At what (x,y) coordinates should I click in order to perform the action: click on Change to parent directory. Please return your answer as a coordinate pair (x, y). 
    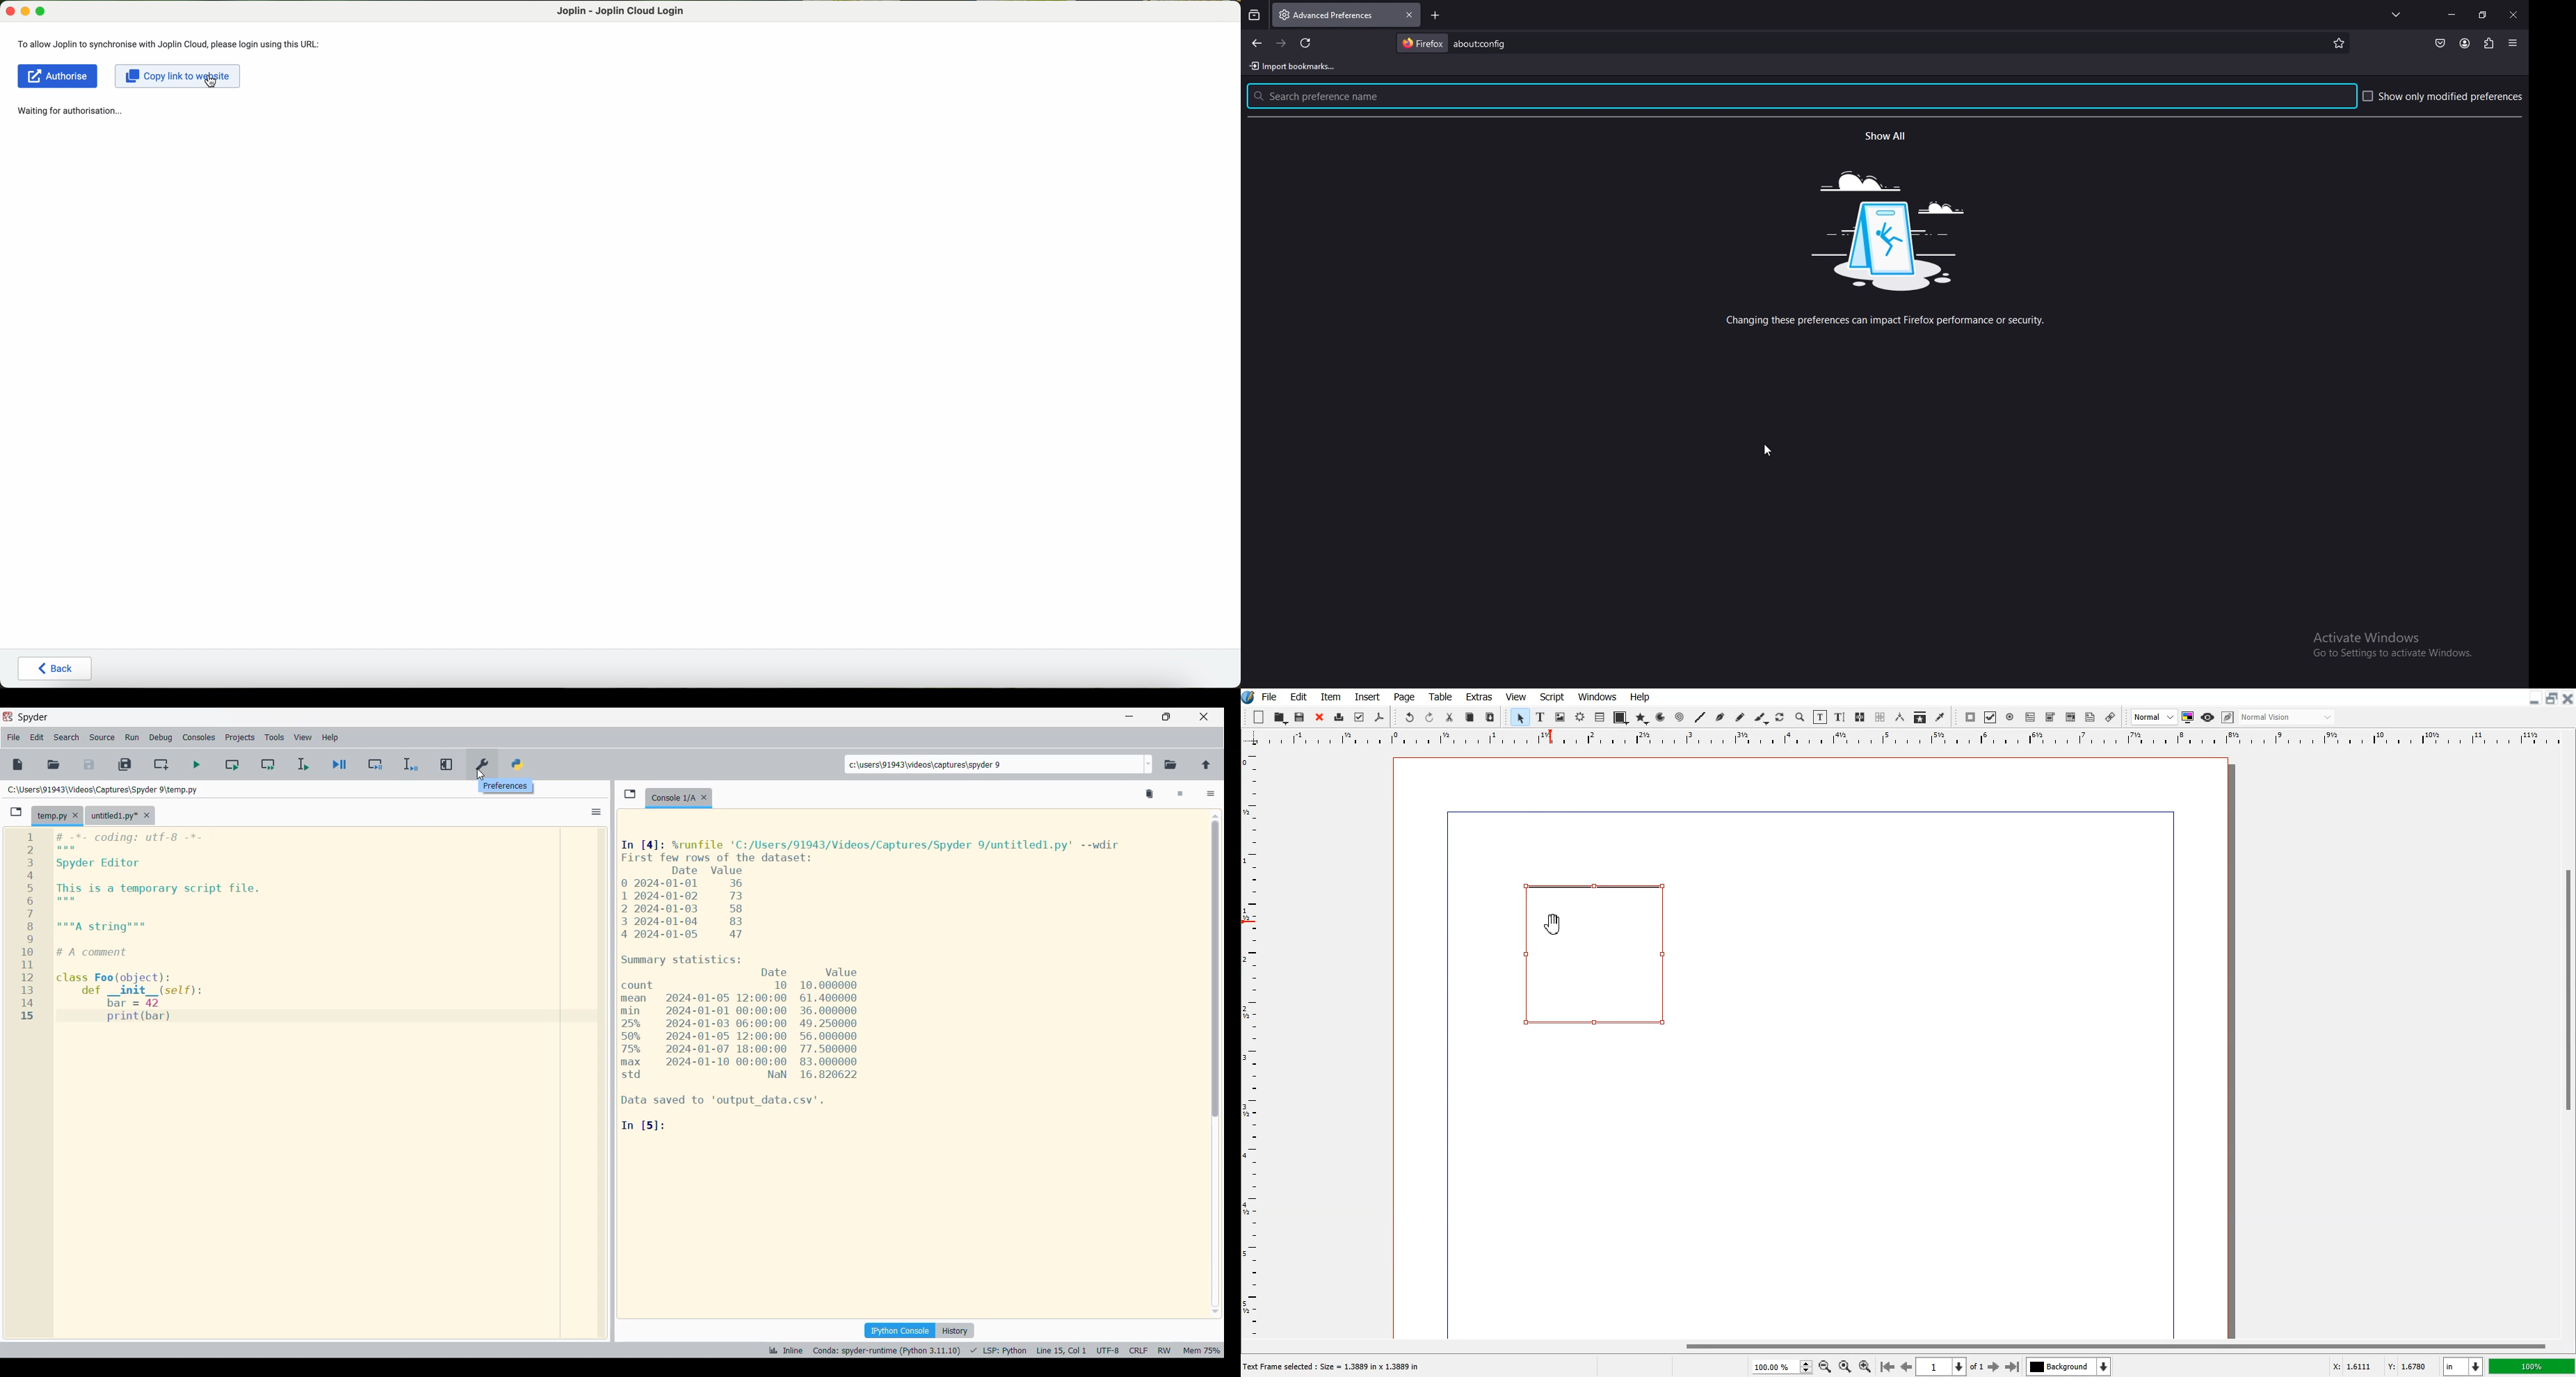
    Looking at the image, I should click on (1206, 765).